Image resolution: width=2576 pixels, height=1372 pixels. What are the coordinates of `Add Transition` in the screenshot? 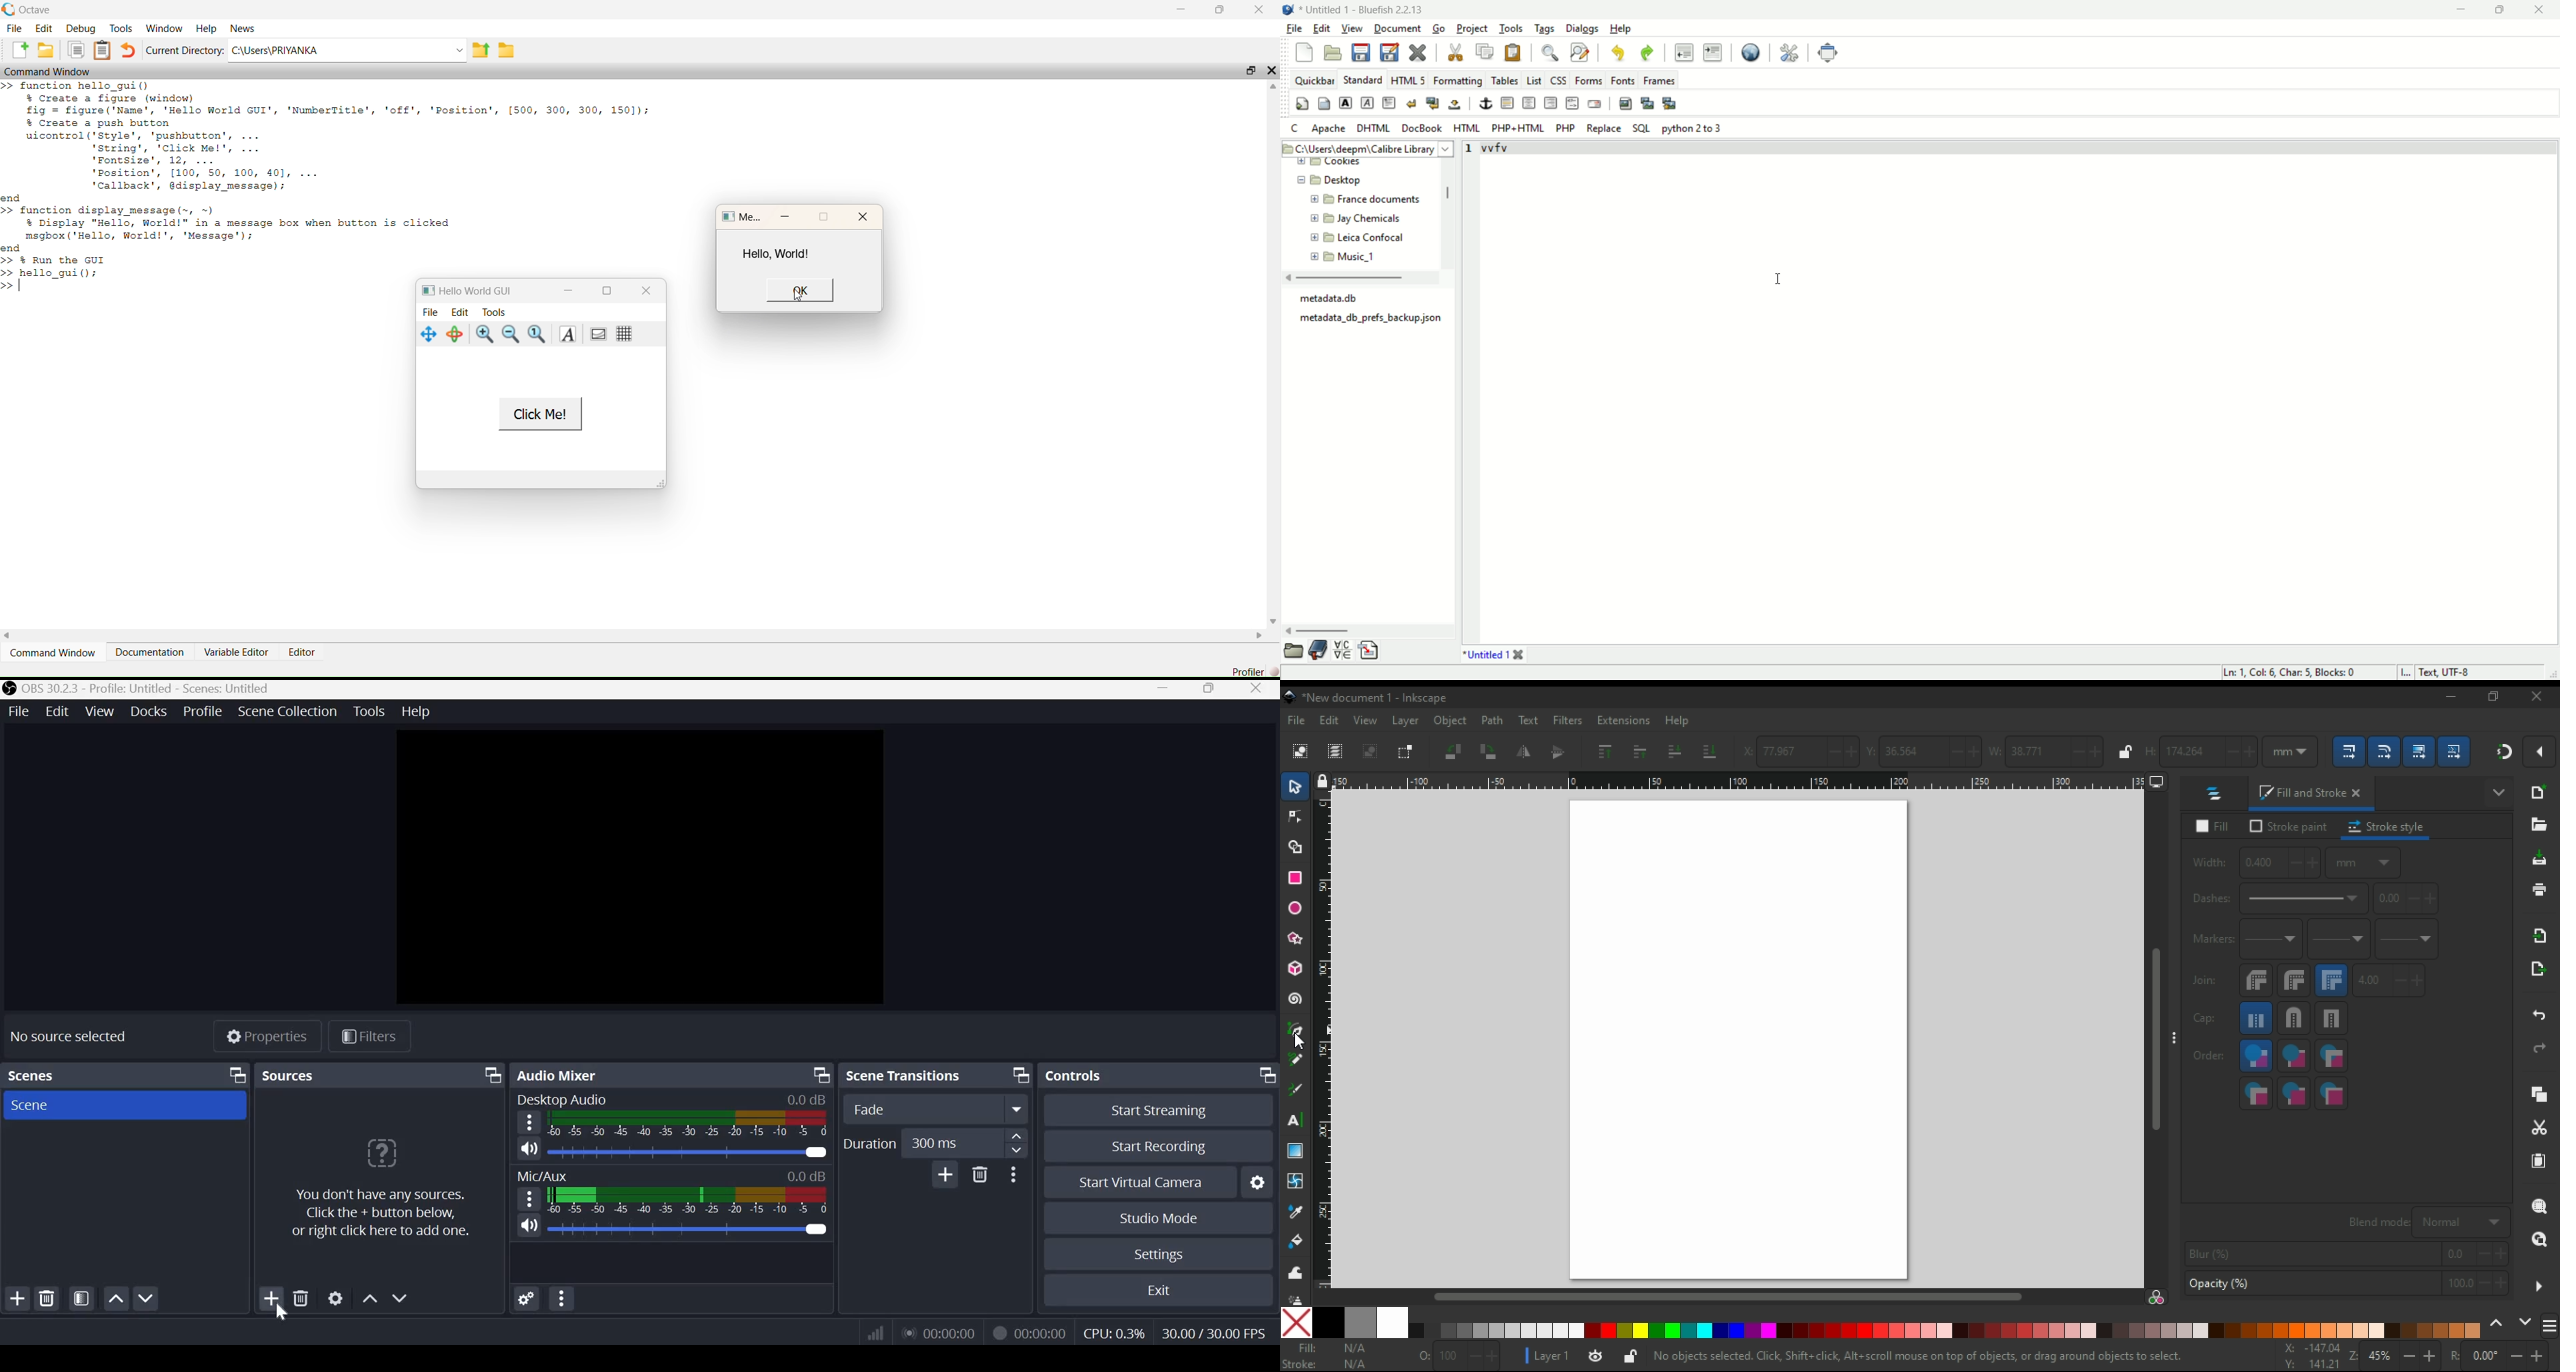 It's located at (945, 1175).